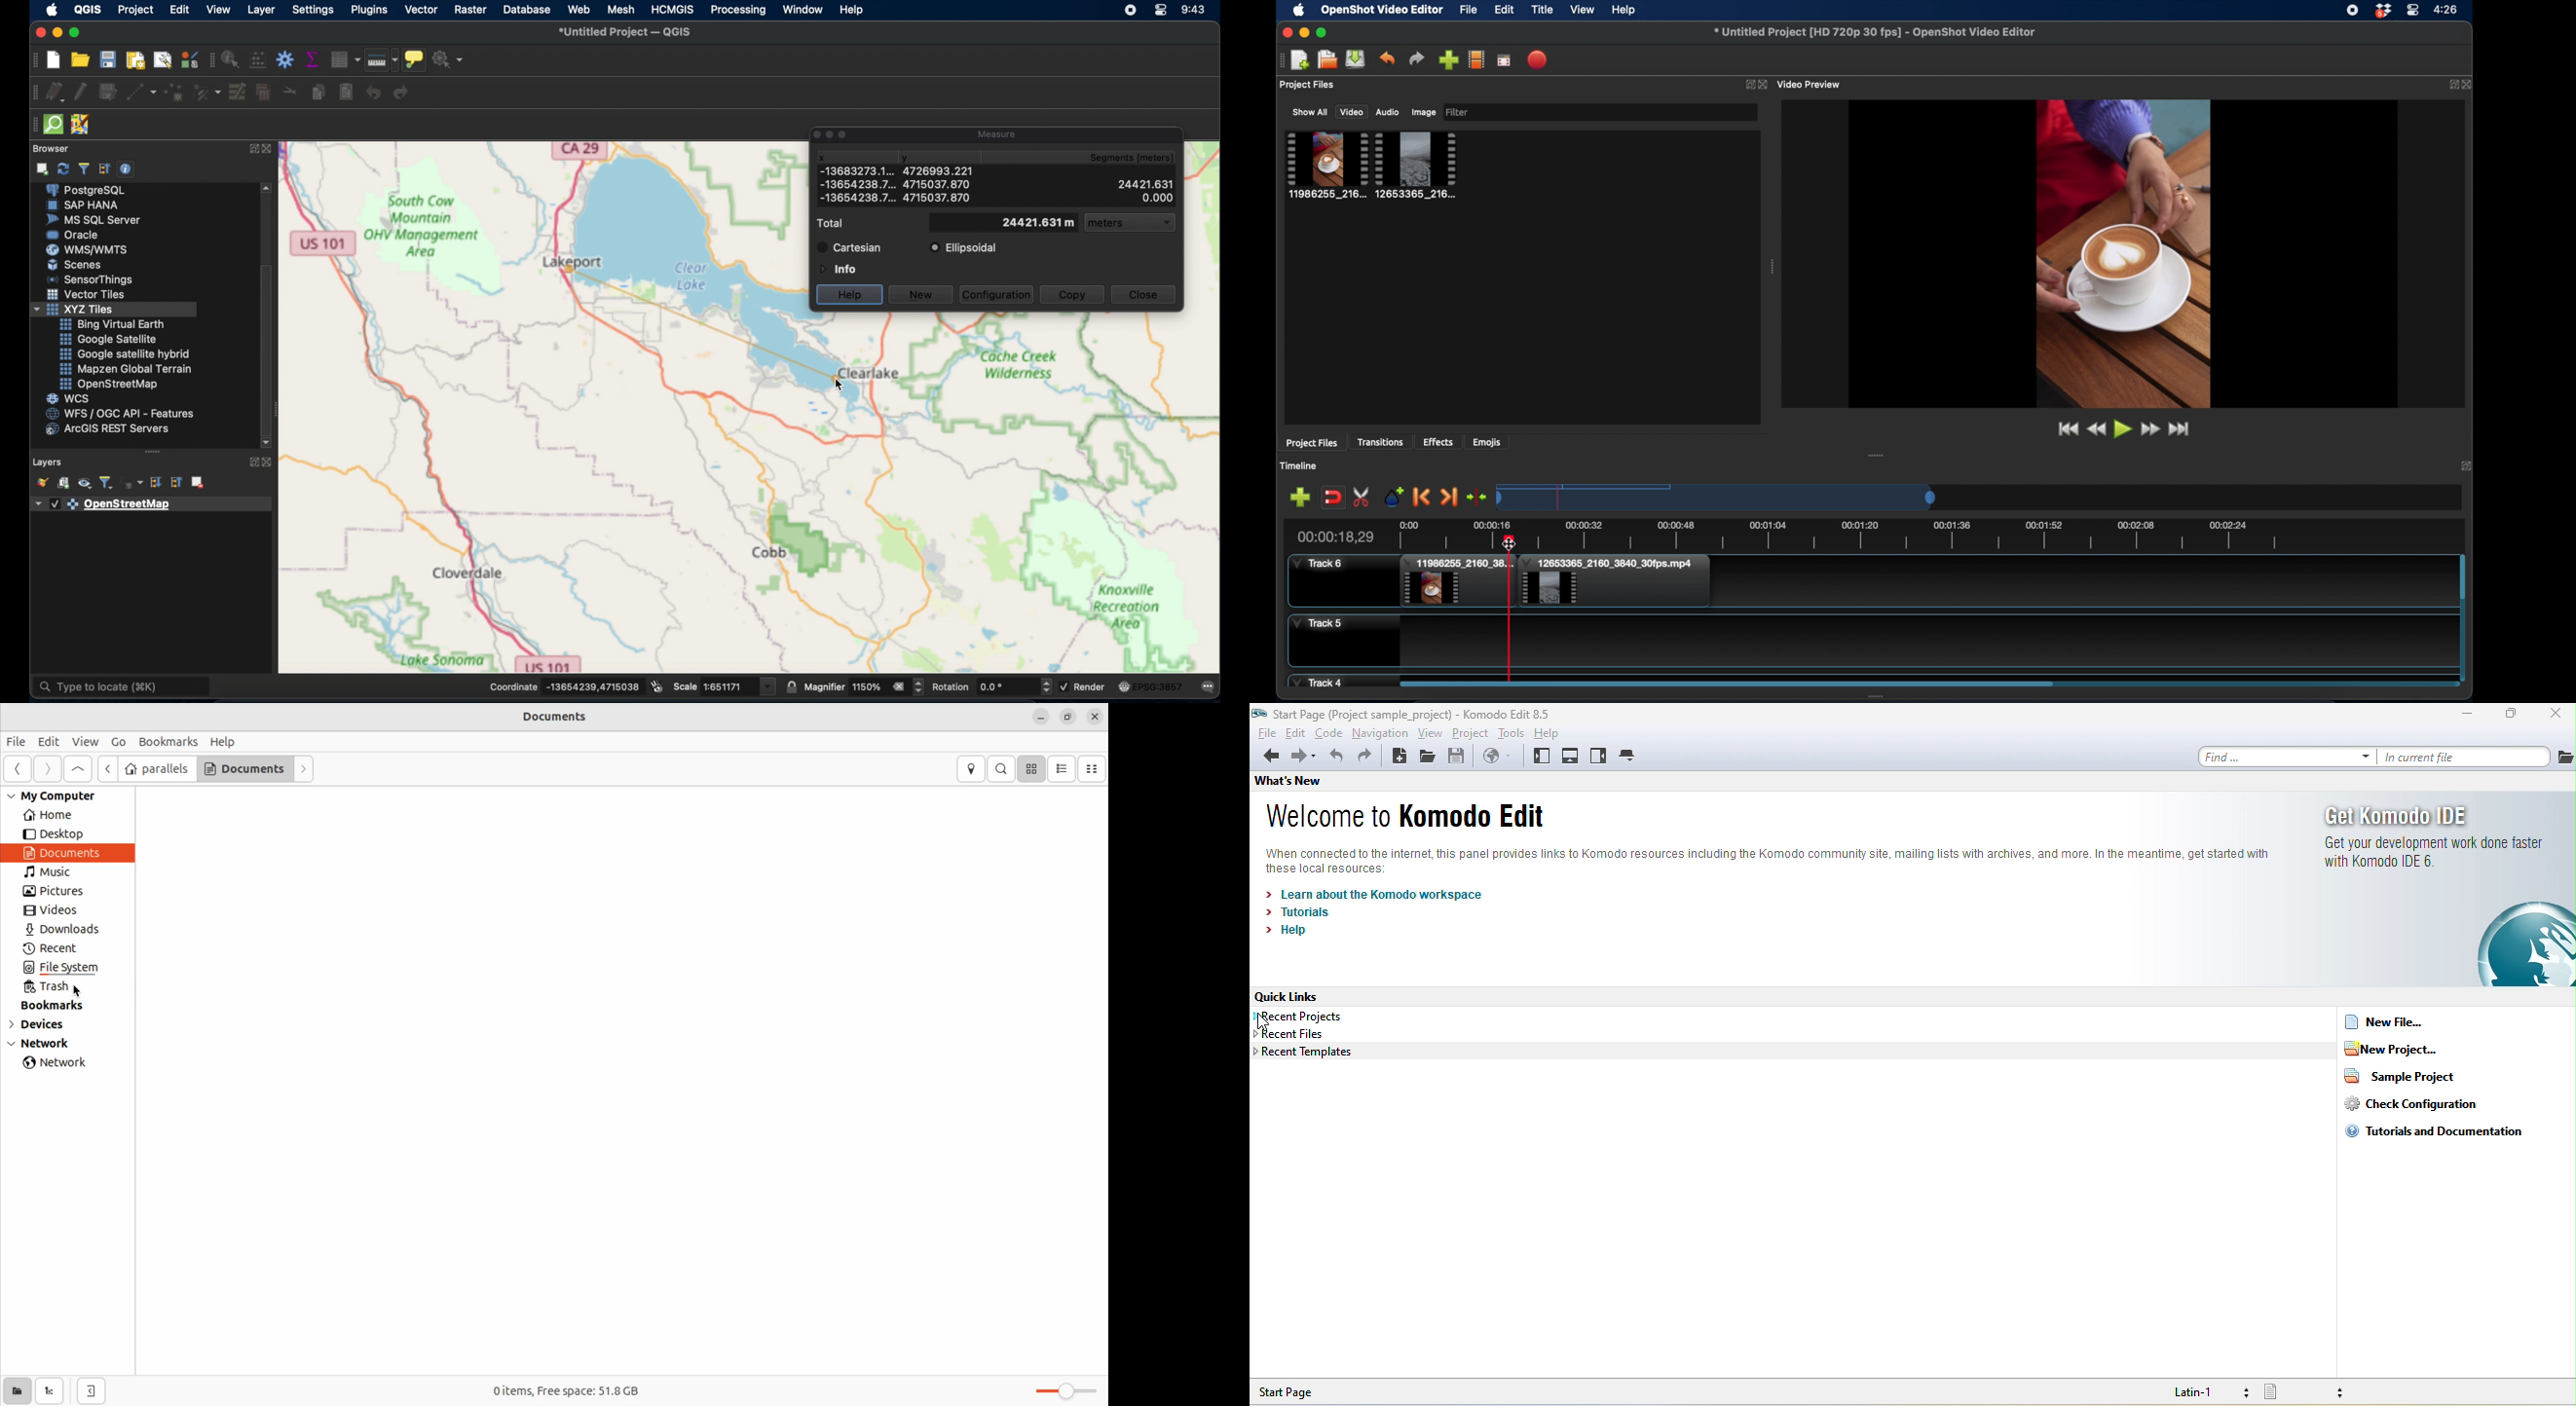 This screenshot has width=2576, height=1428. Describe the element at coordinates (626, 31) in the screenshot. I see `Untitled project-QGIS` at that location.